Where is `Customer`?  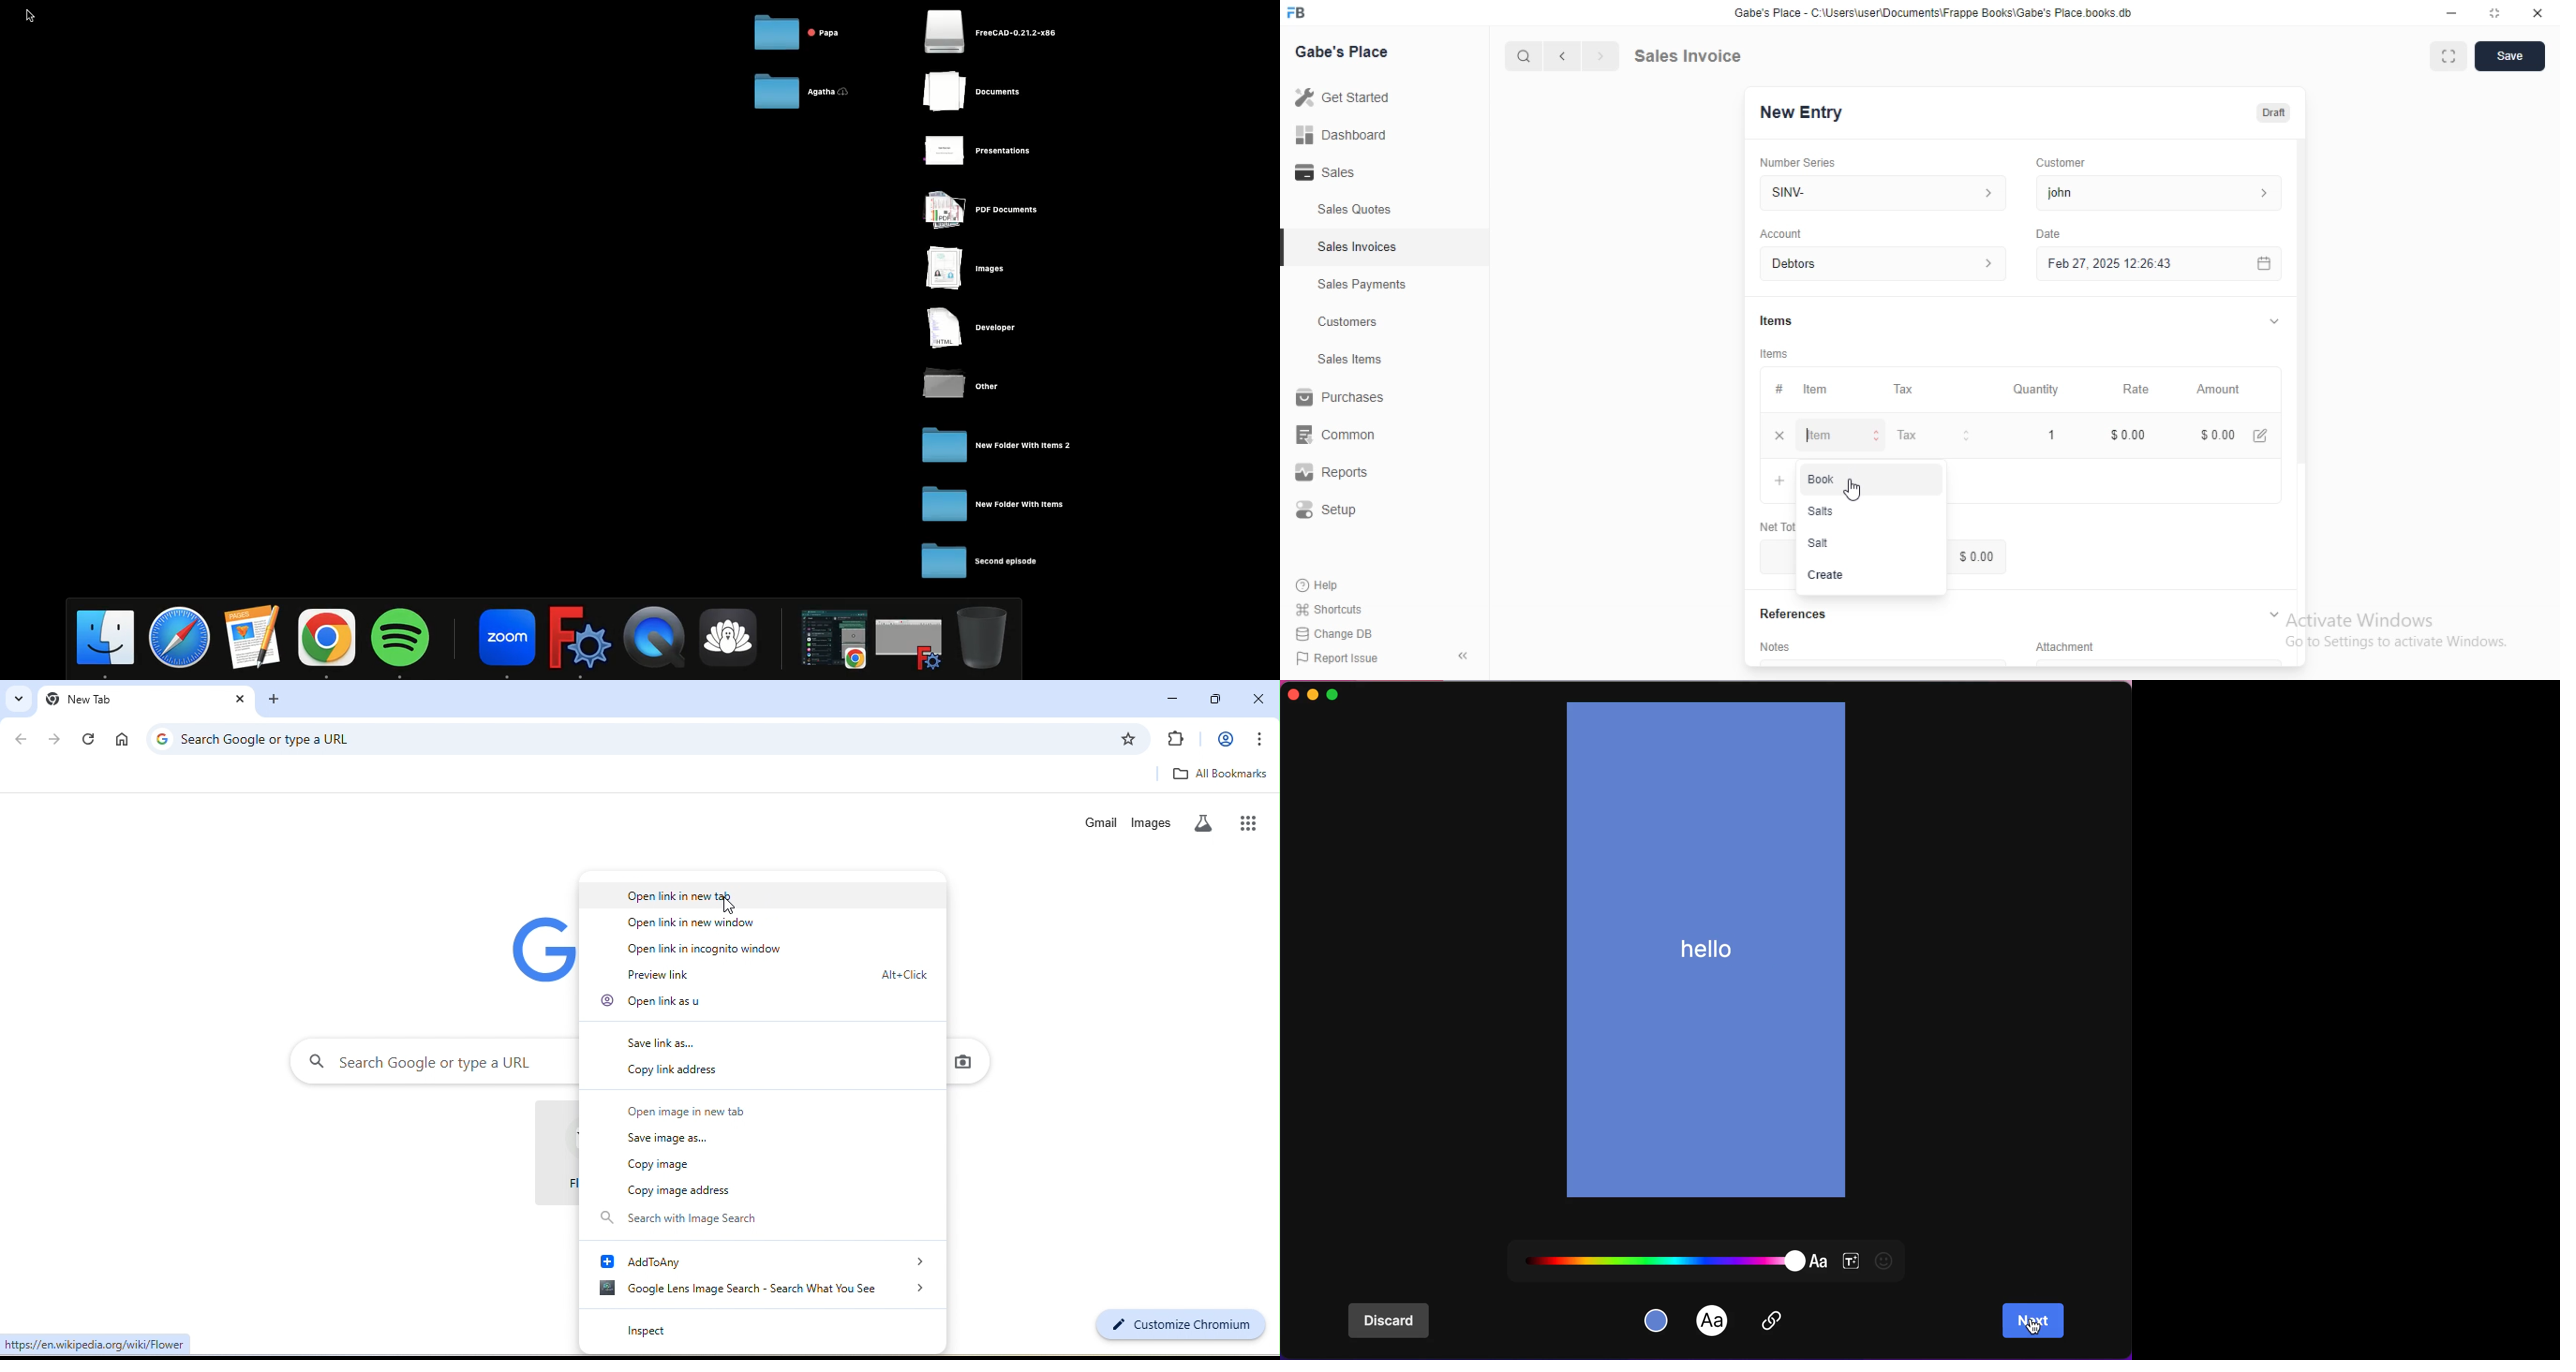
Customer is located at coordinates (2064, 163).